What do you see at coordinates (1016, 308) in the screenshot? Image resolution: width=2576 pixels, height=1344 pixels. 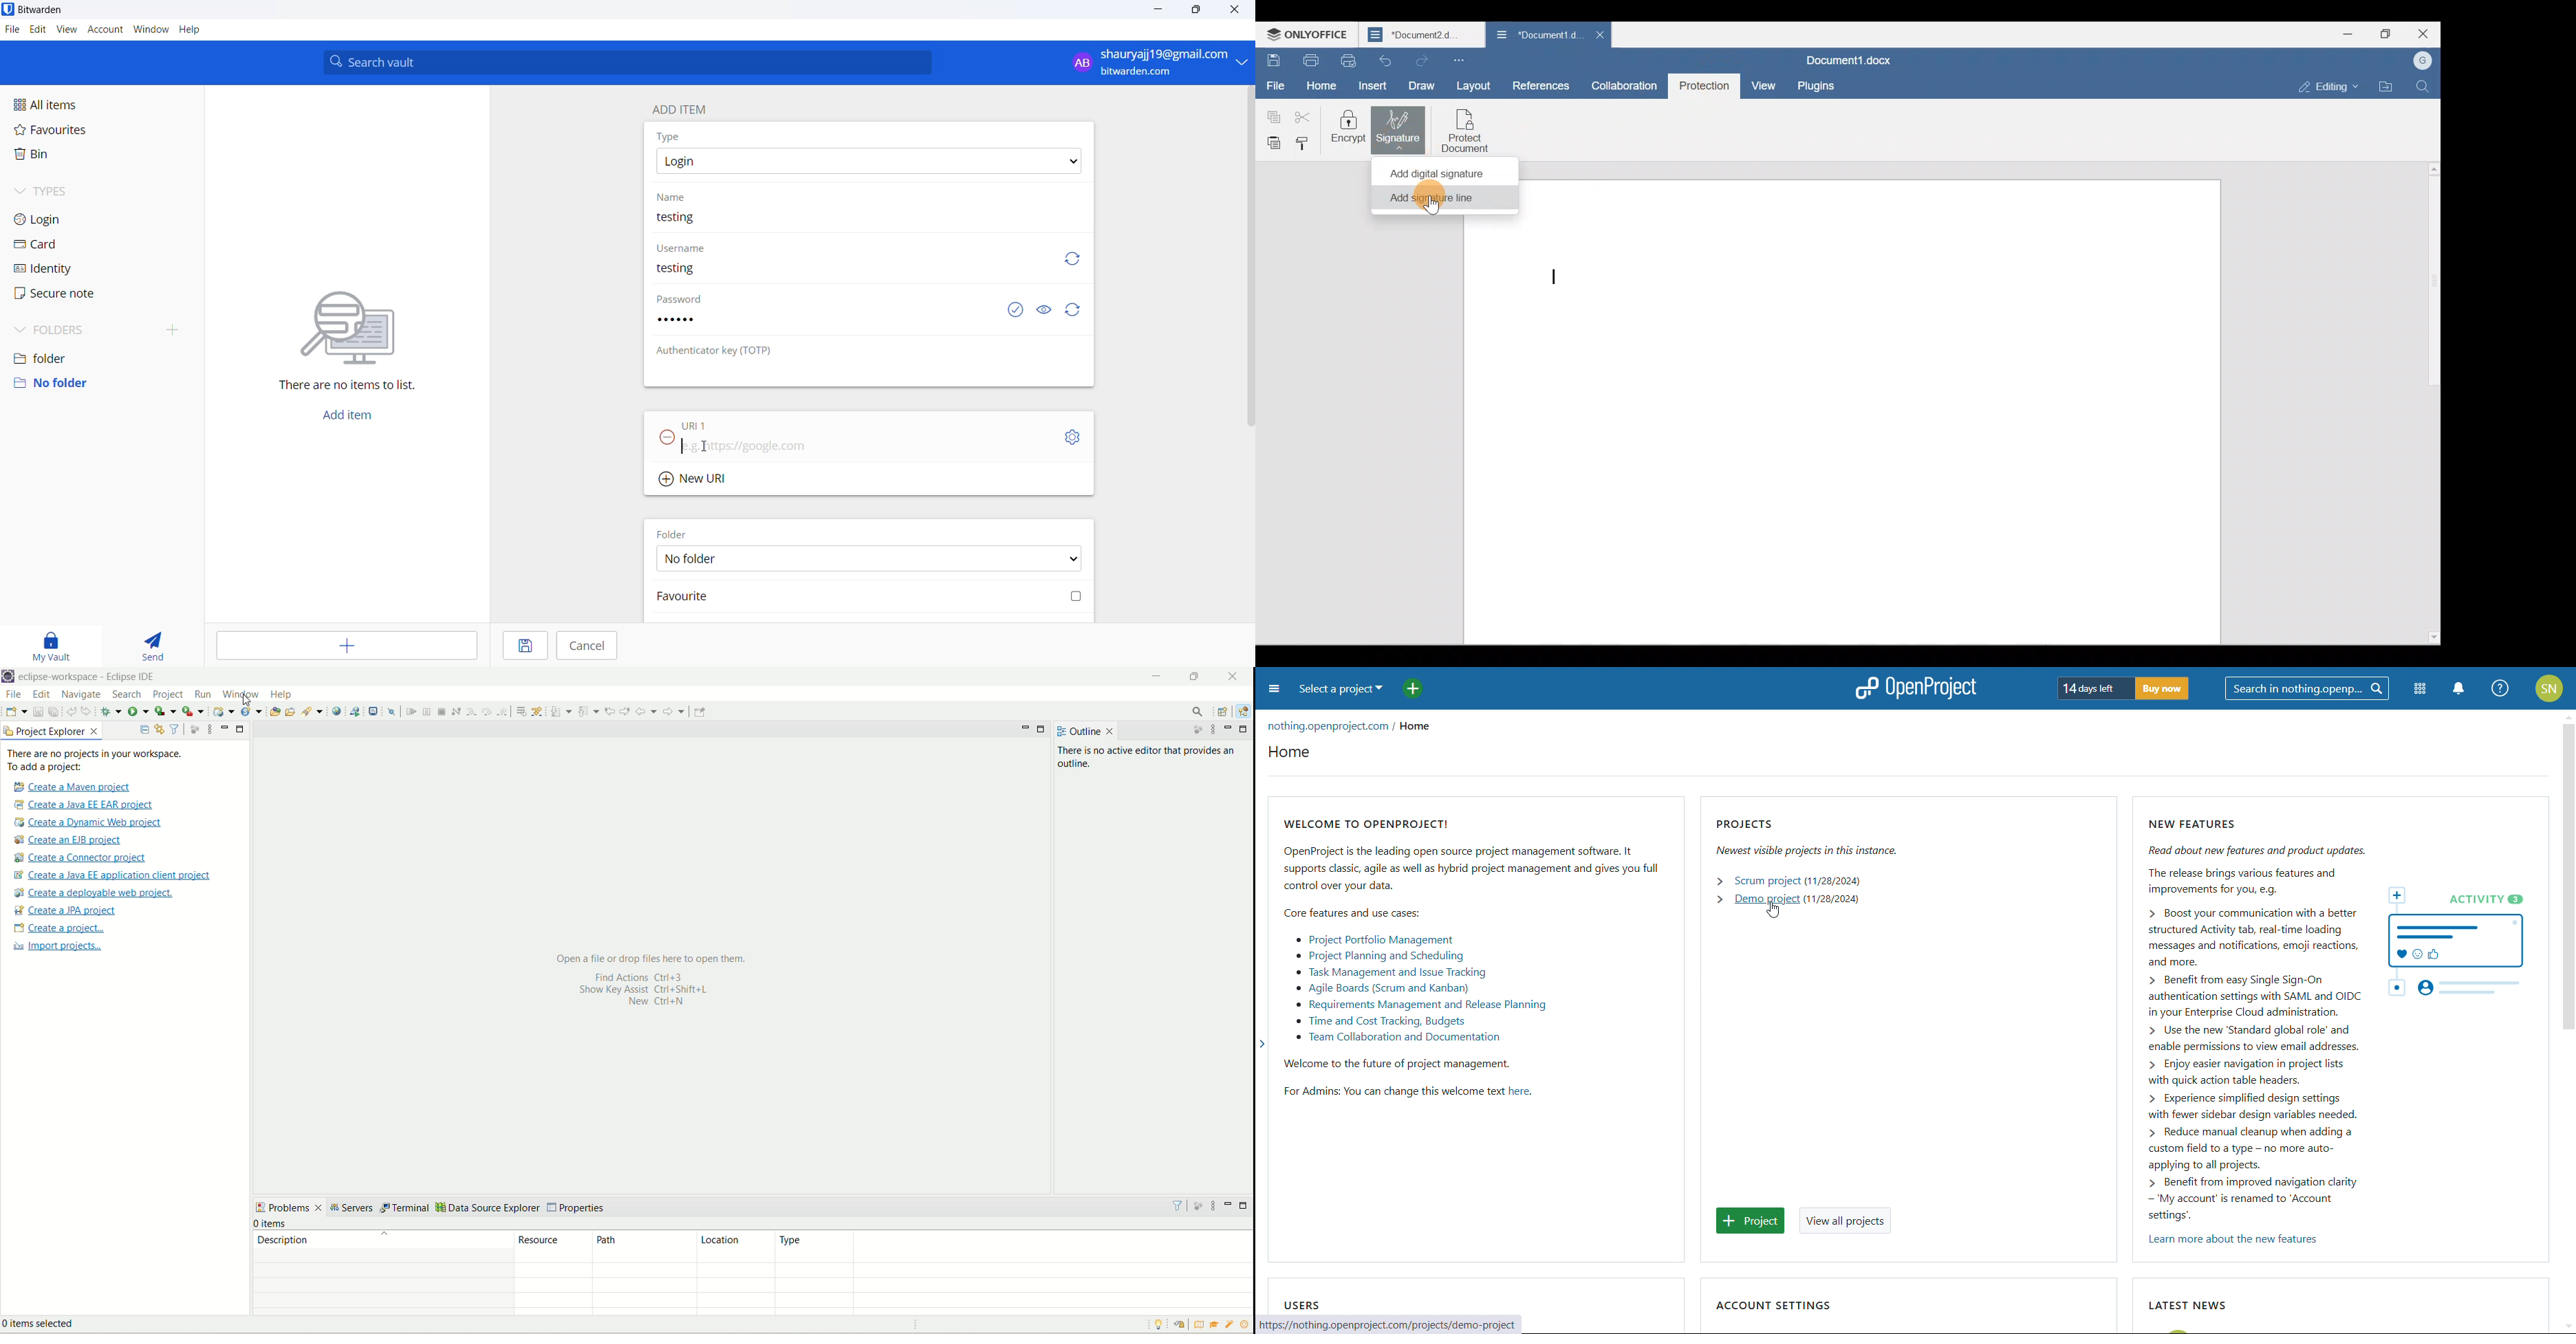 I see `exposed` at bounding box center [1016, 308].